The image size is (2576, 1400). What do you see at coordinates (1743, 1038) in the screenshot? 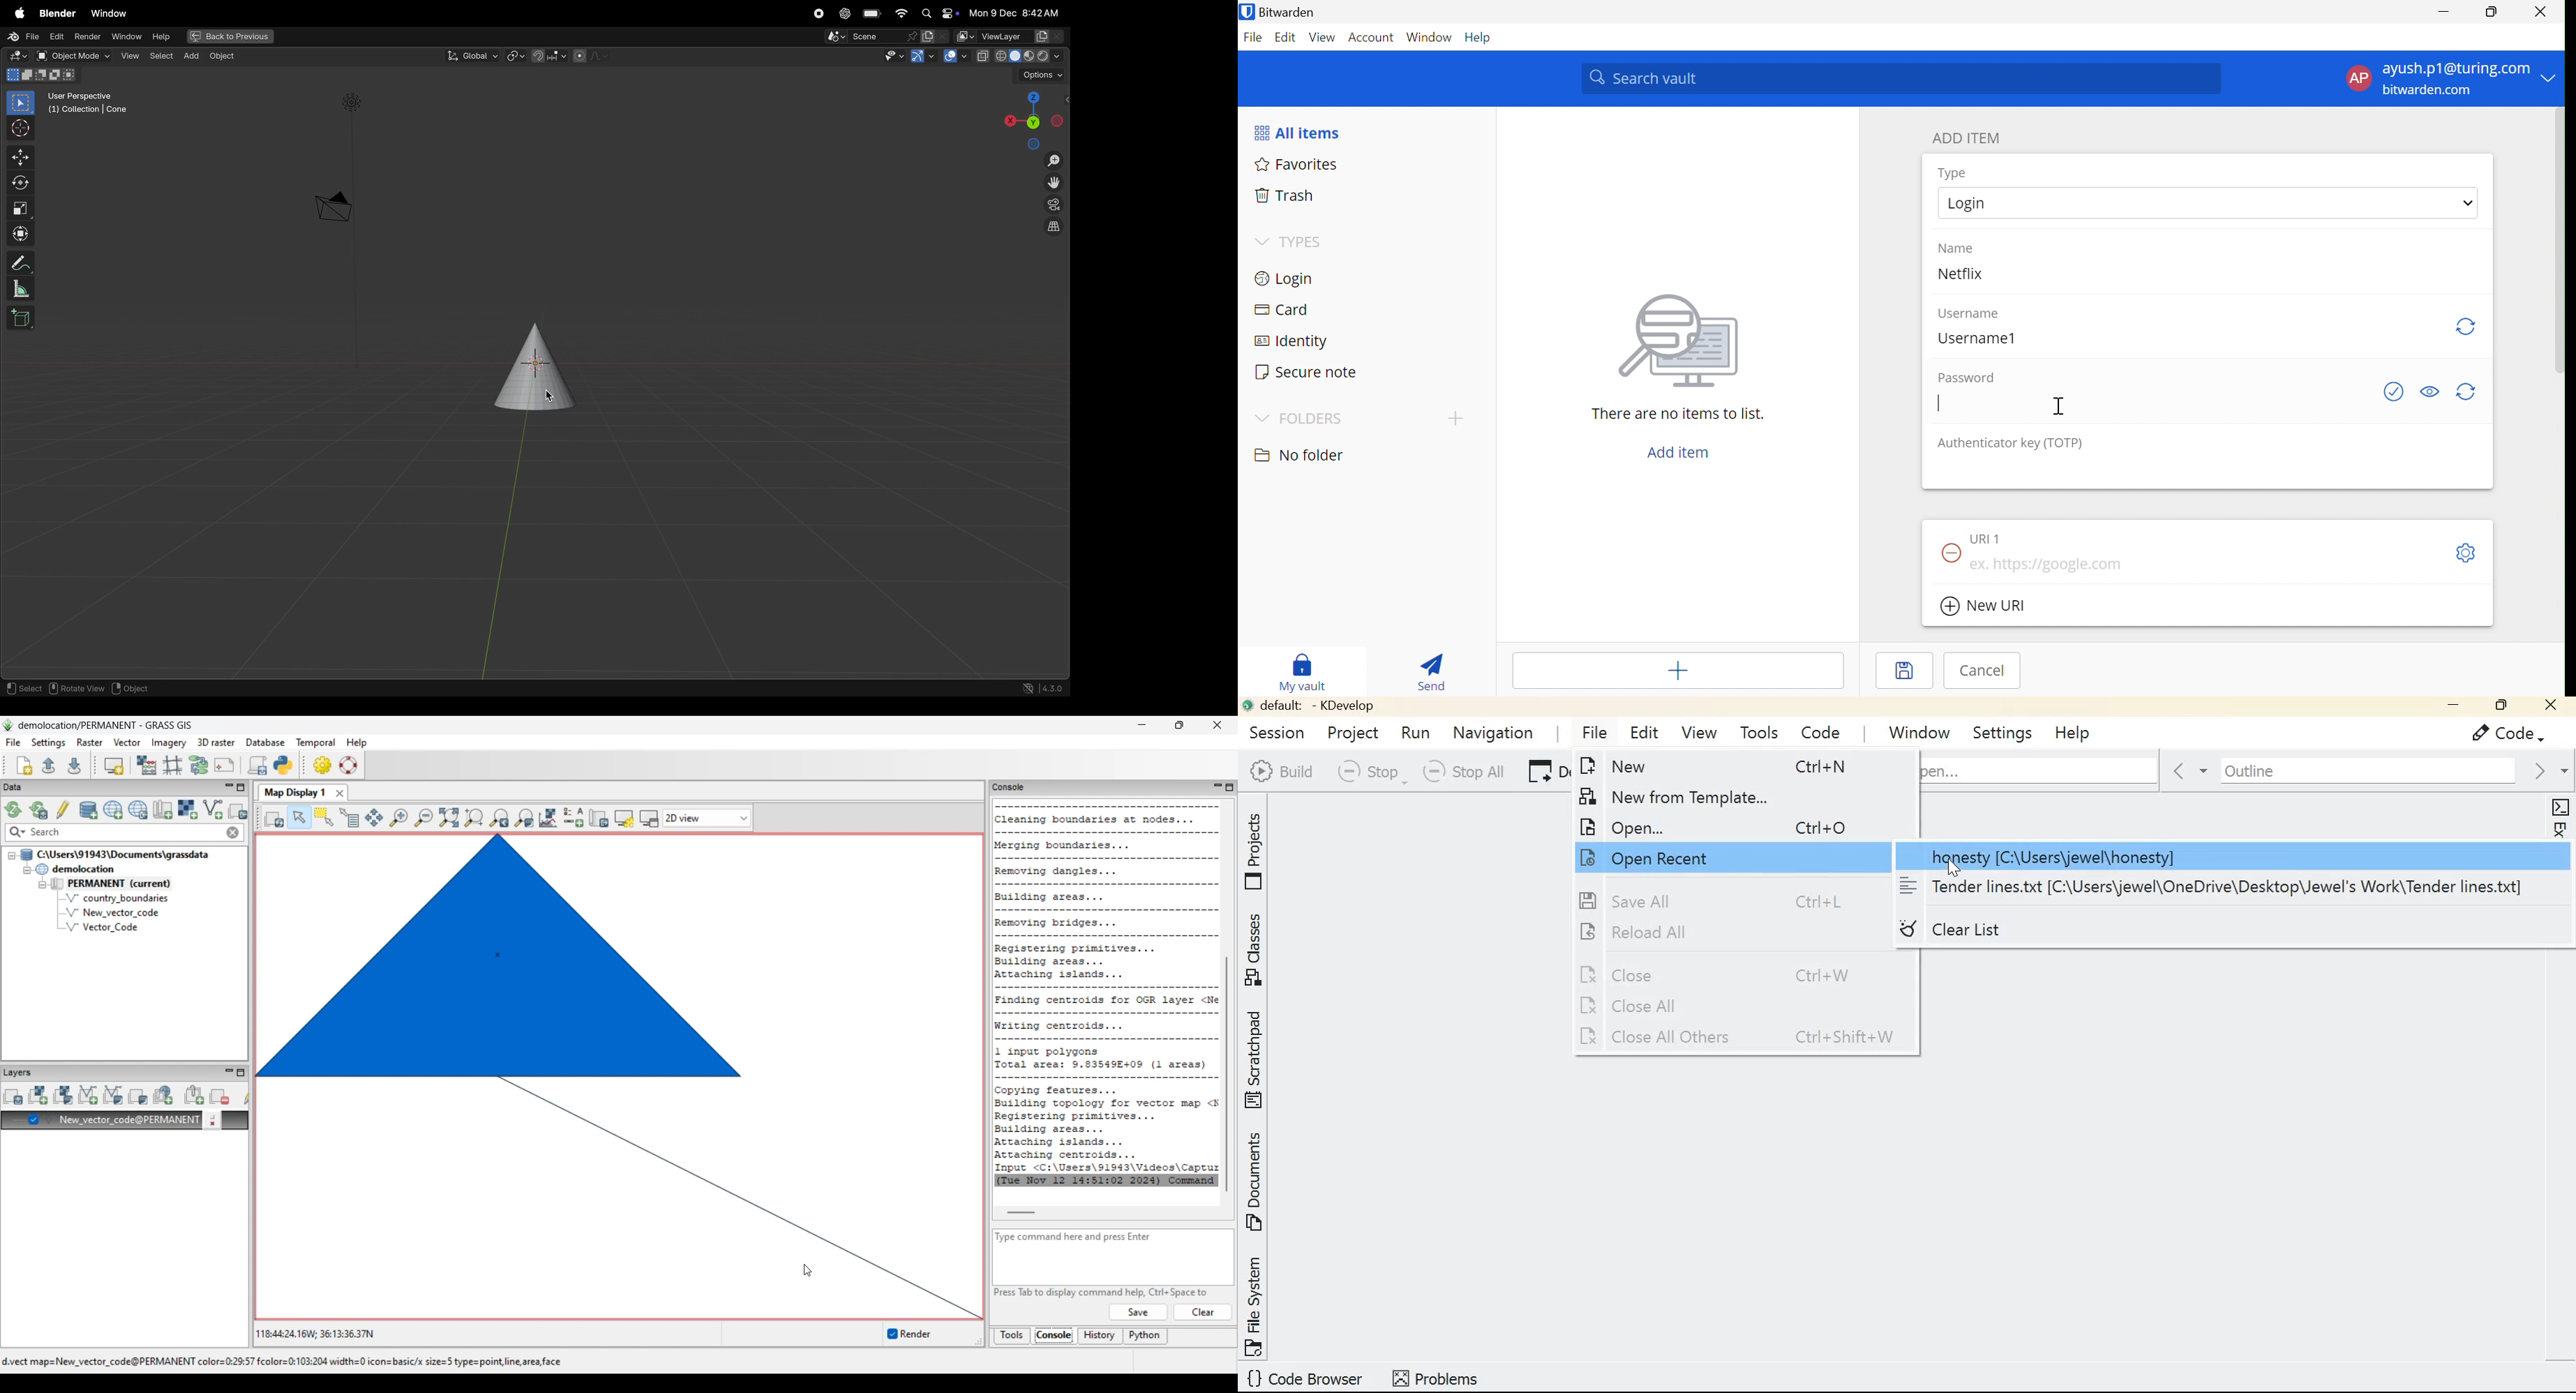
I see `Close all others` at bounding box center [1743, 1038].